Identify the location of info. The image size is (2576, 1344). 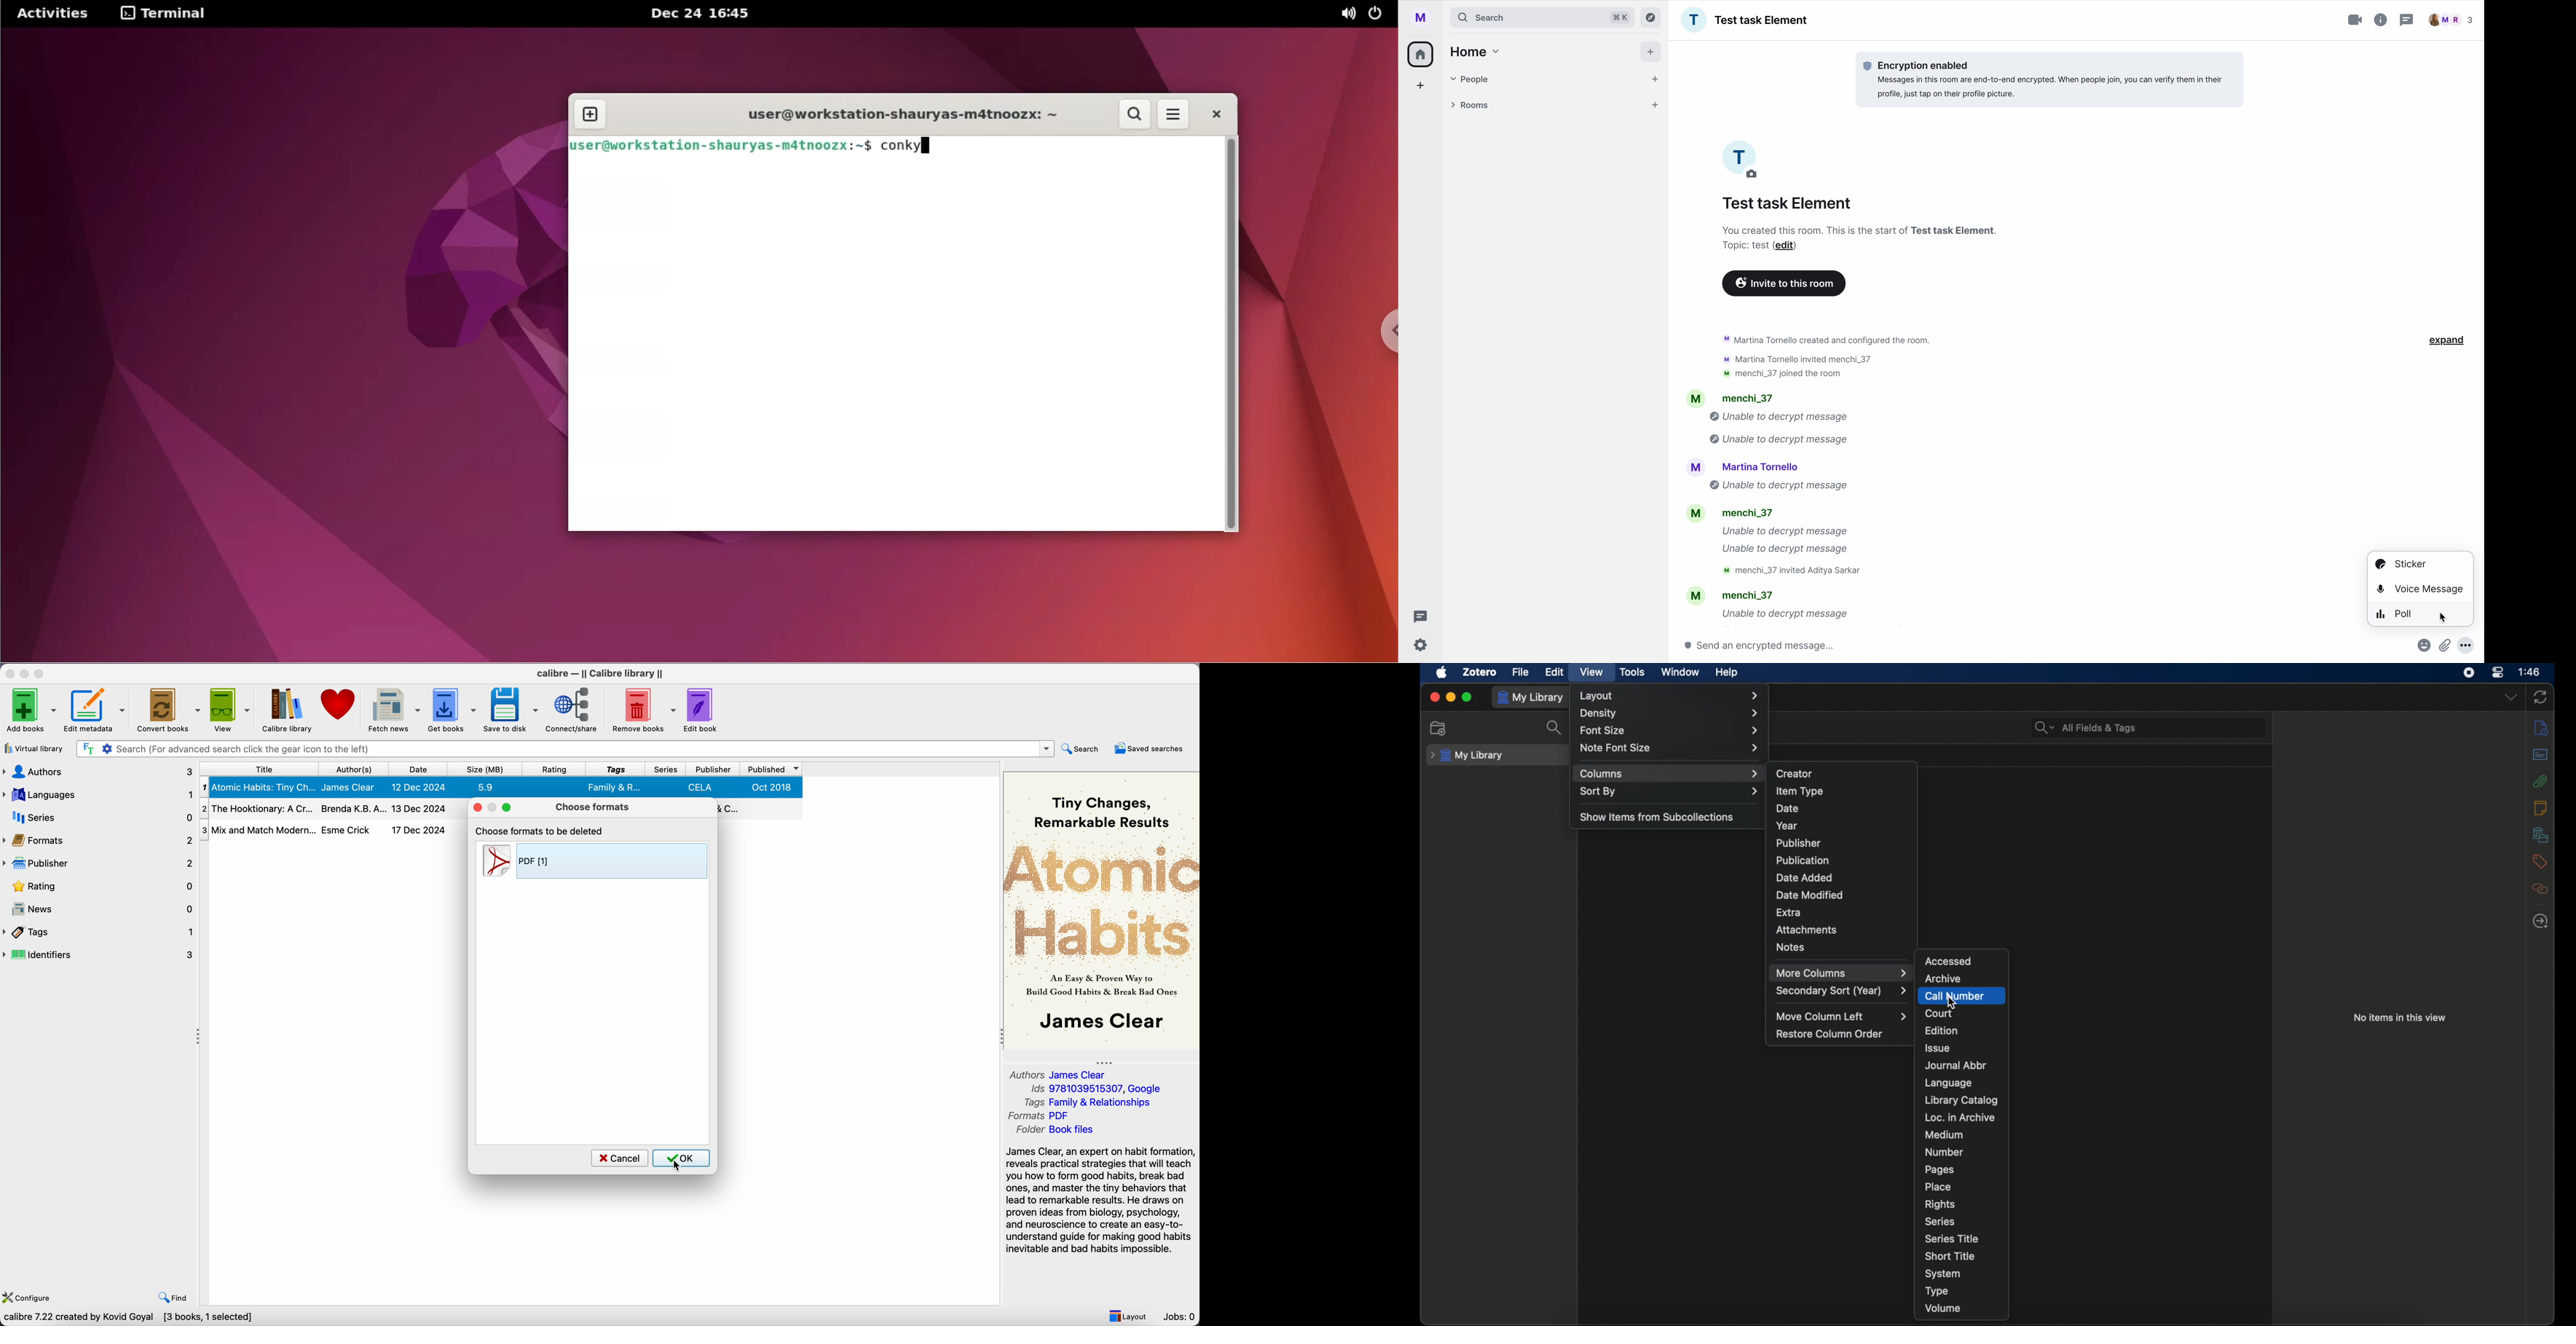
(2541, 727).